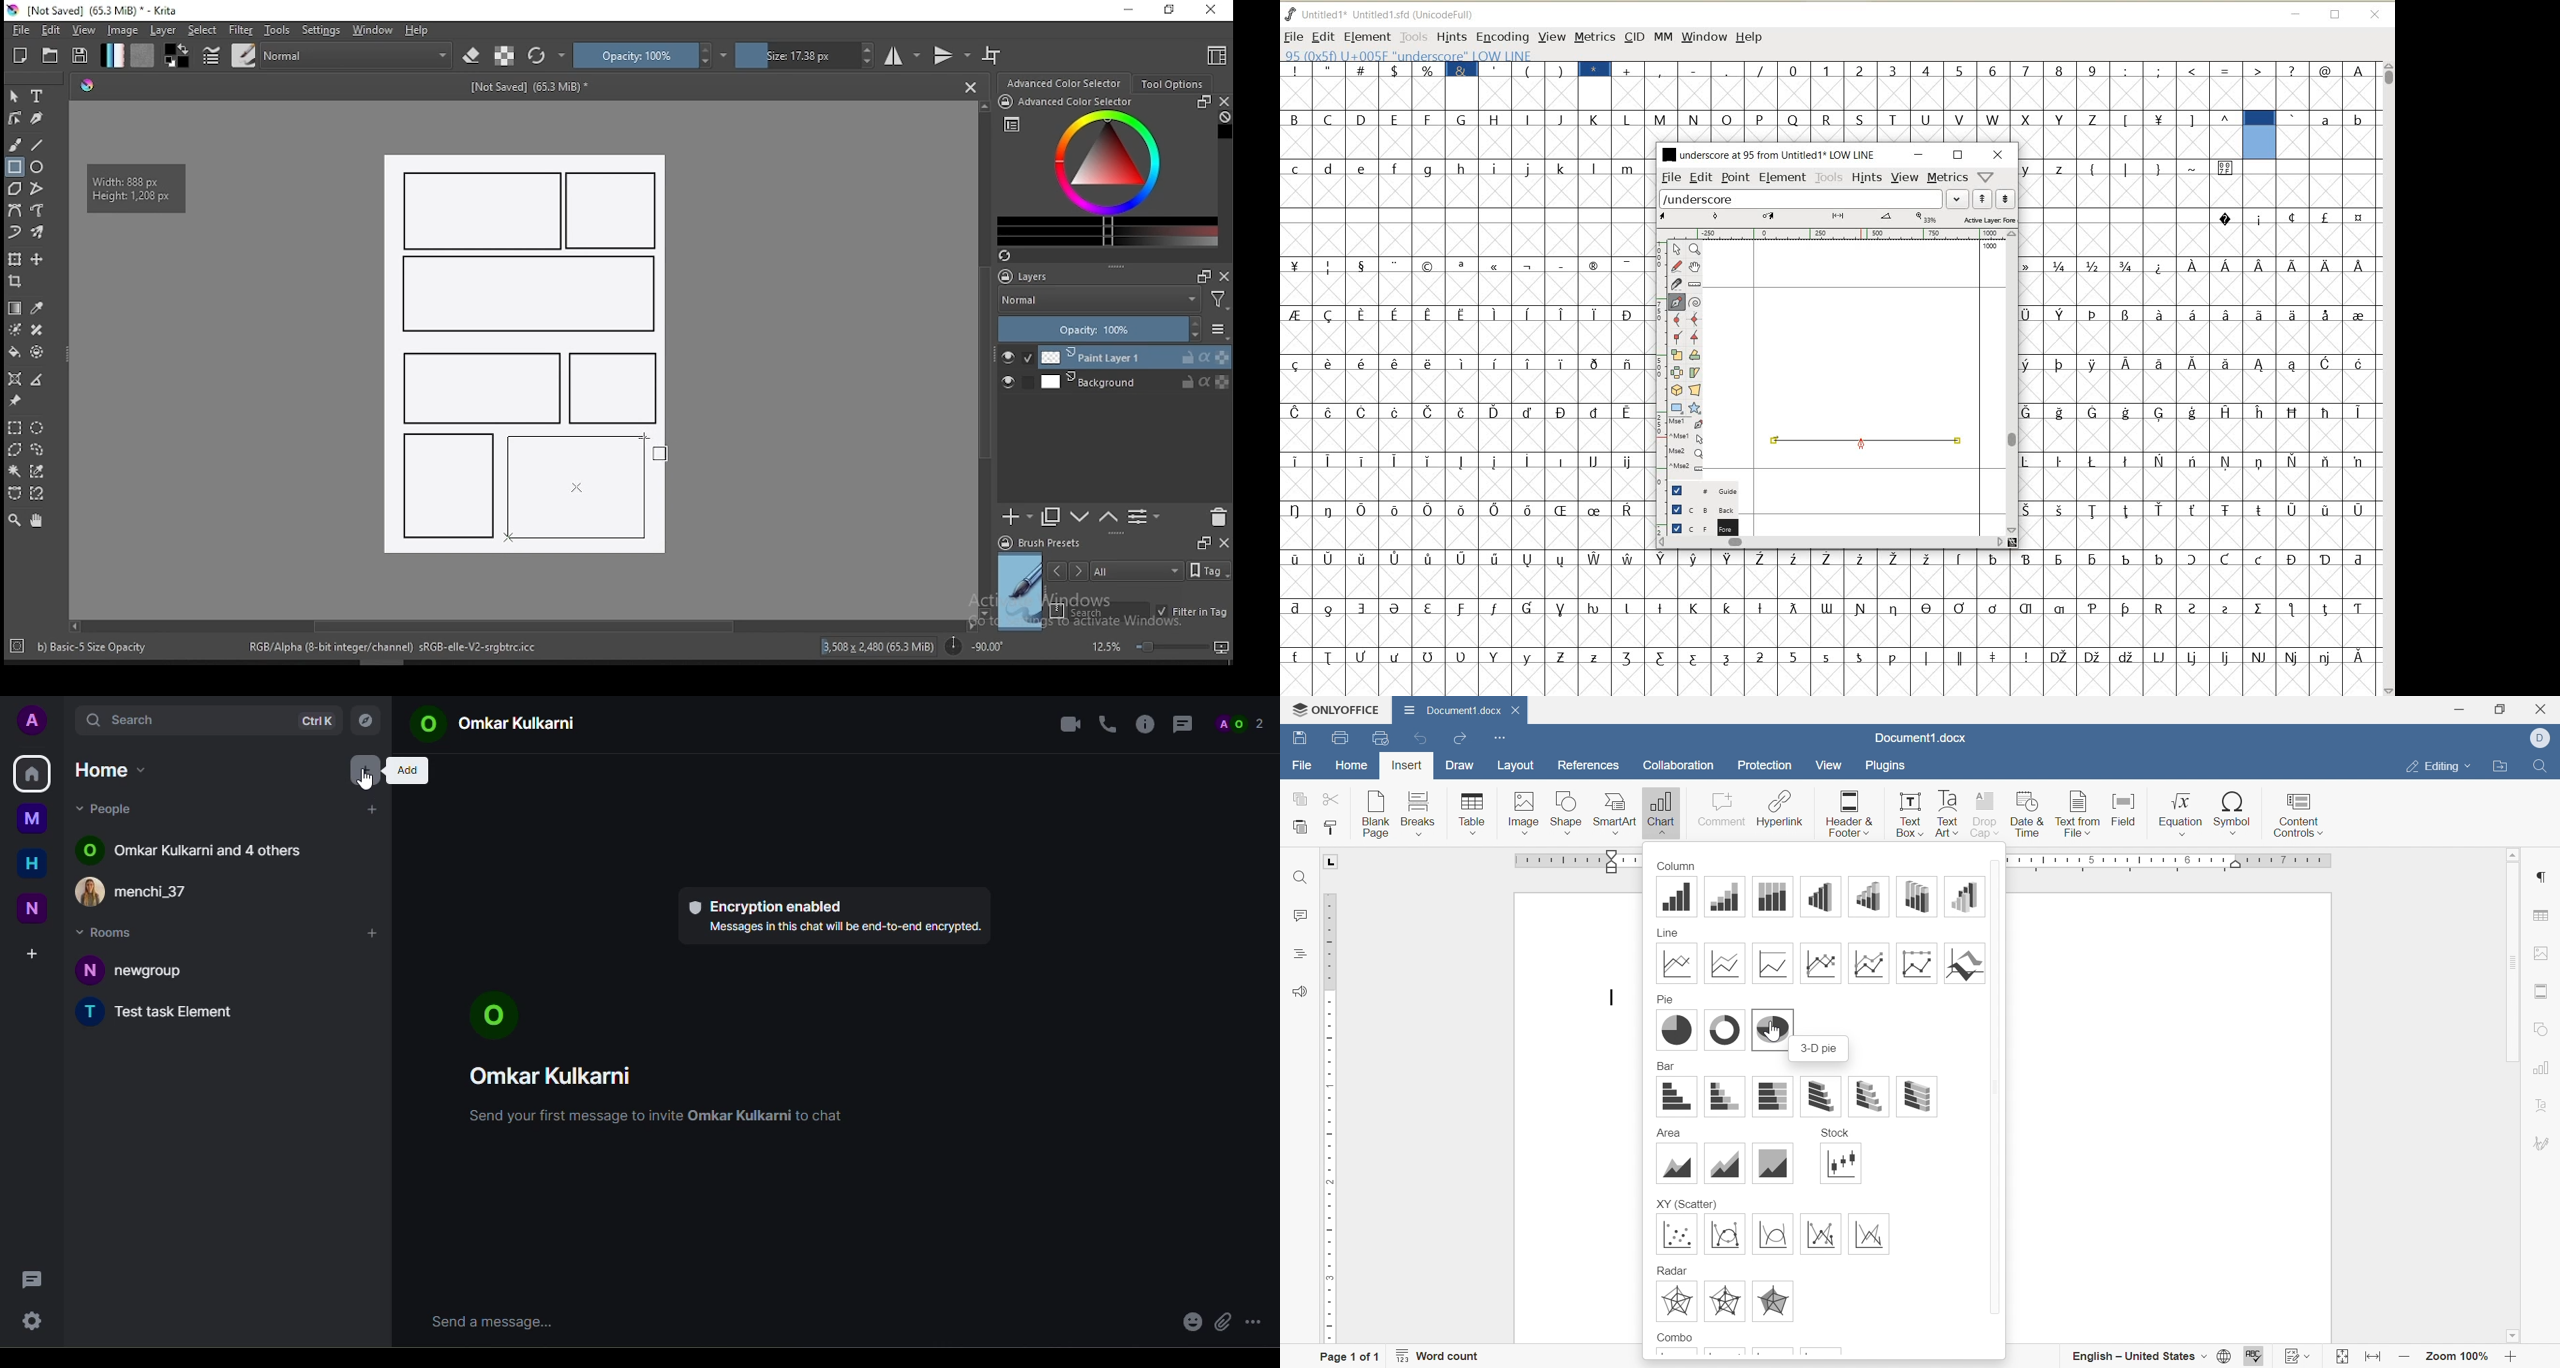 Image resolution: width=2576 pixels, height=1372 pixels. Describe the element at coordinates (108, 931) in the screenshot. I see `rooms` at that location.